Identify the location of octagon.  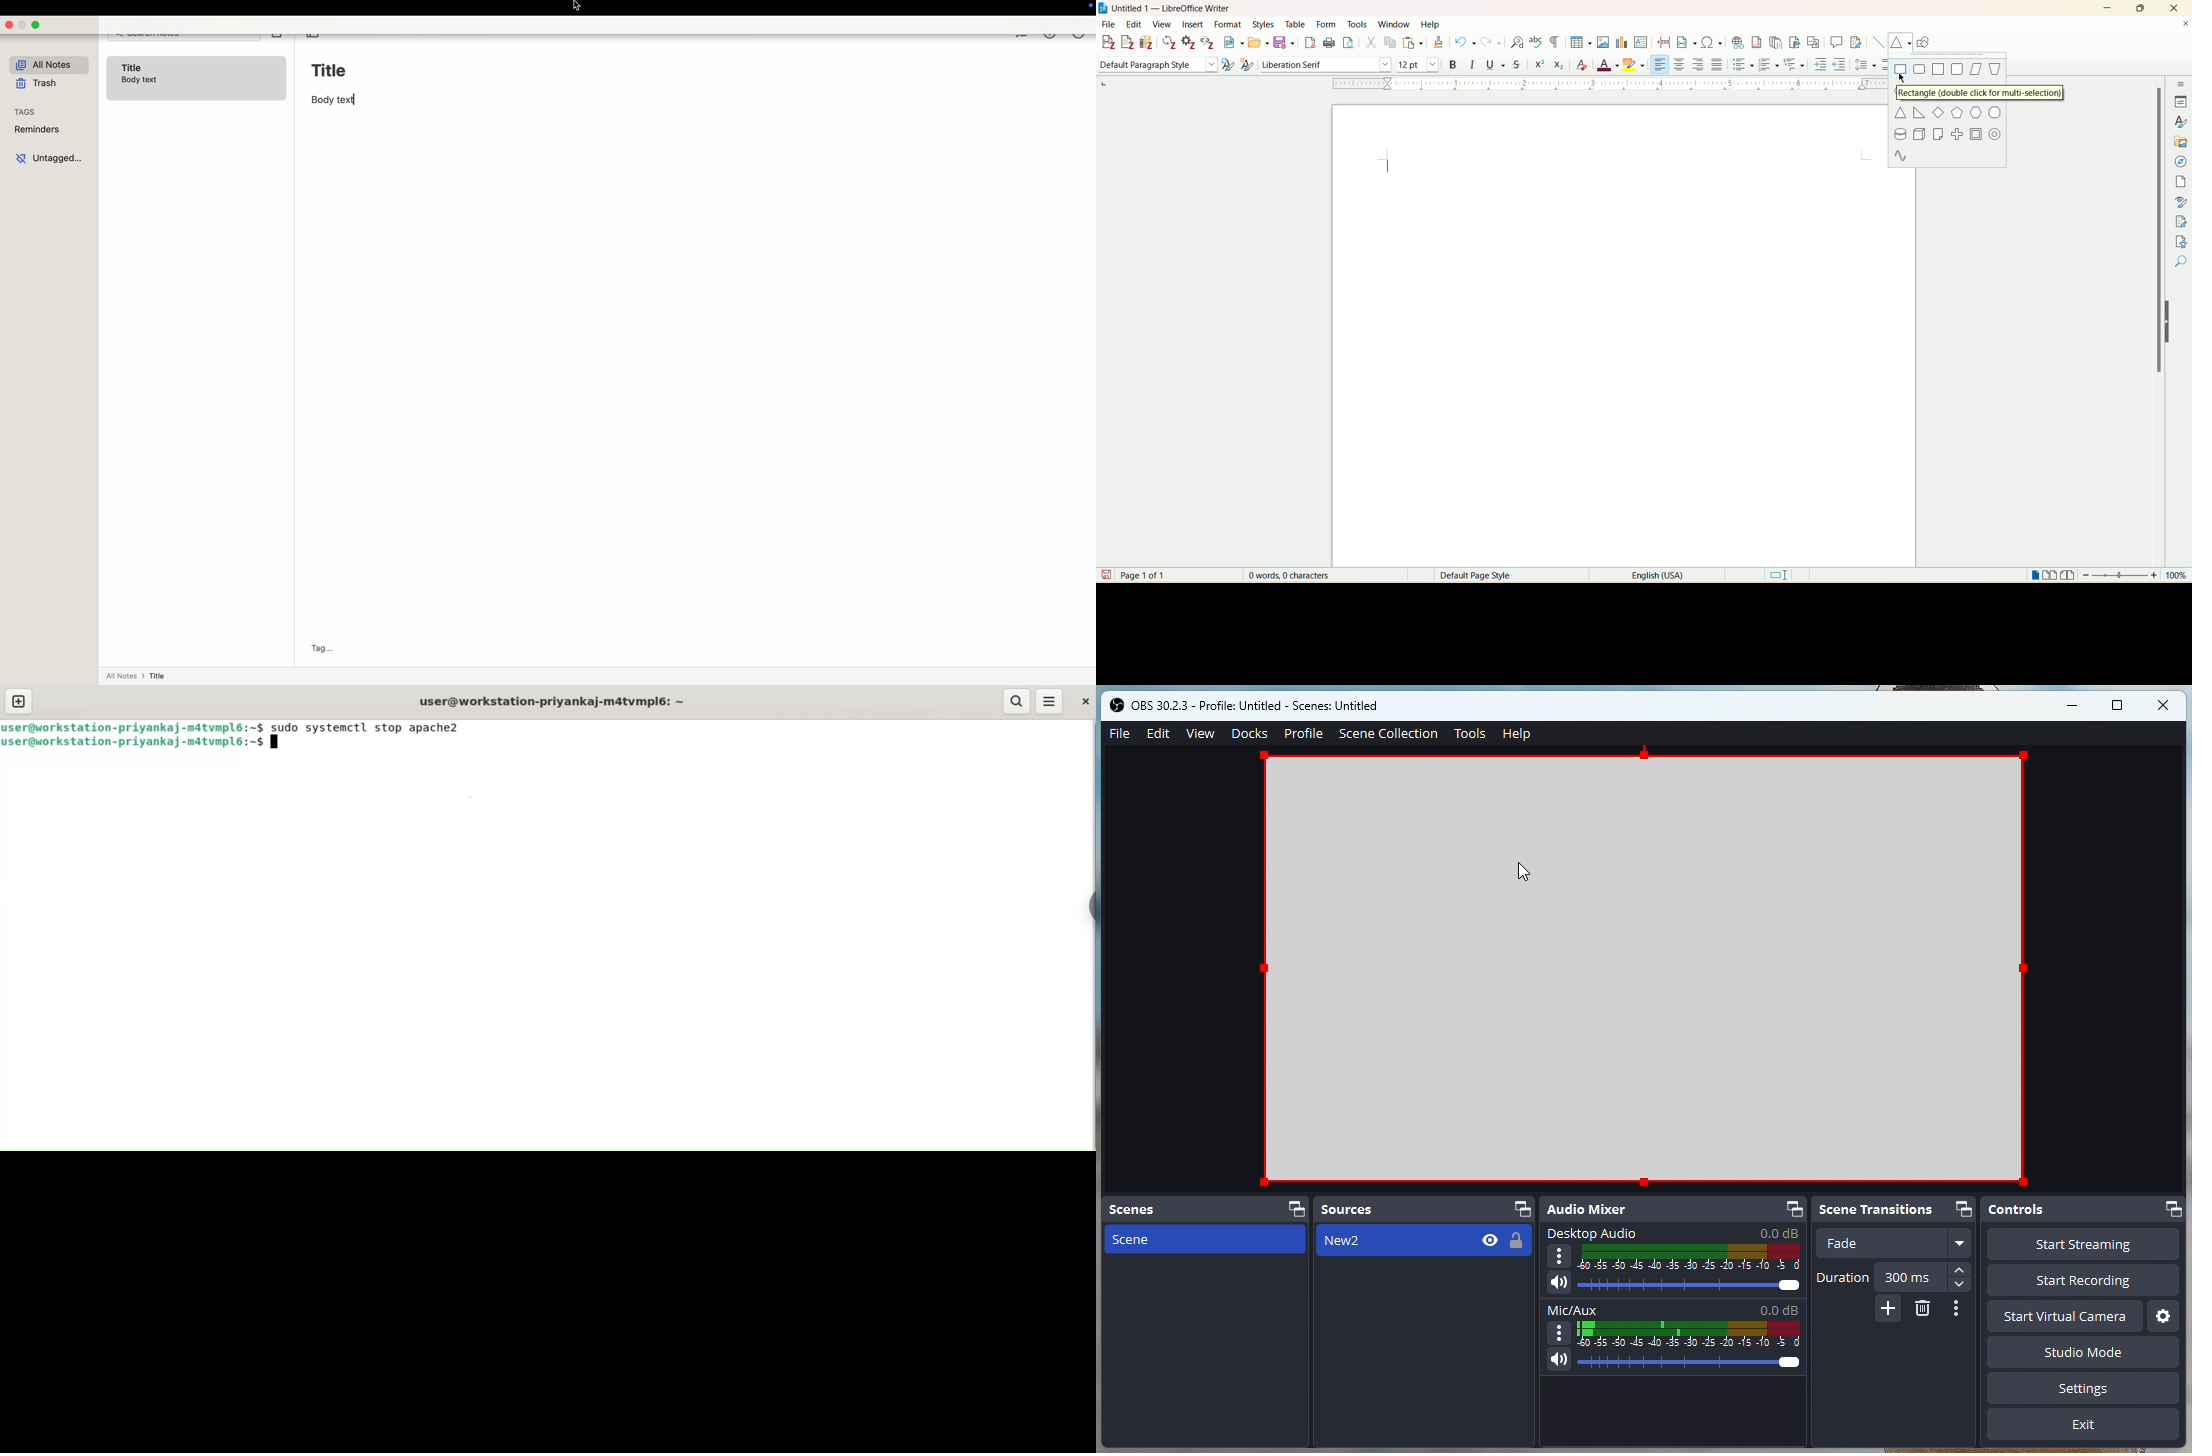
(1994, 114).